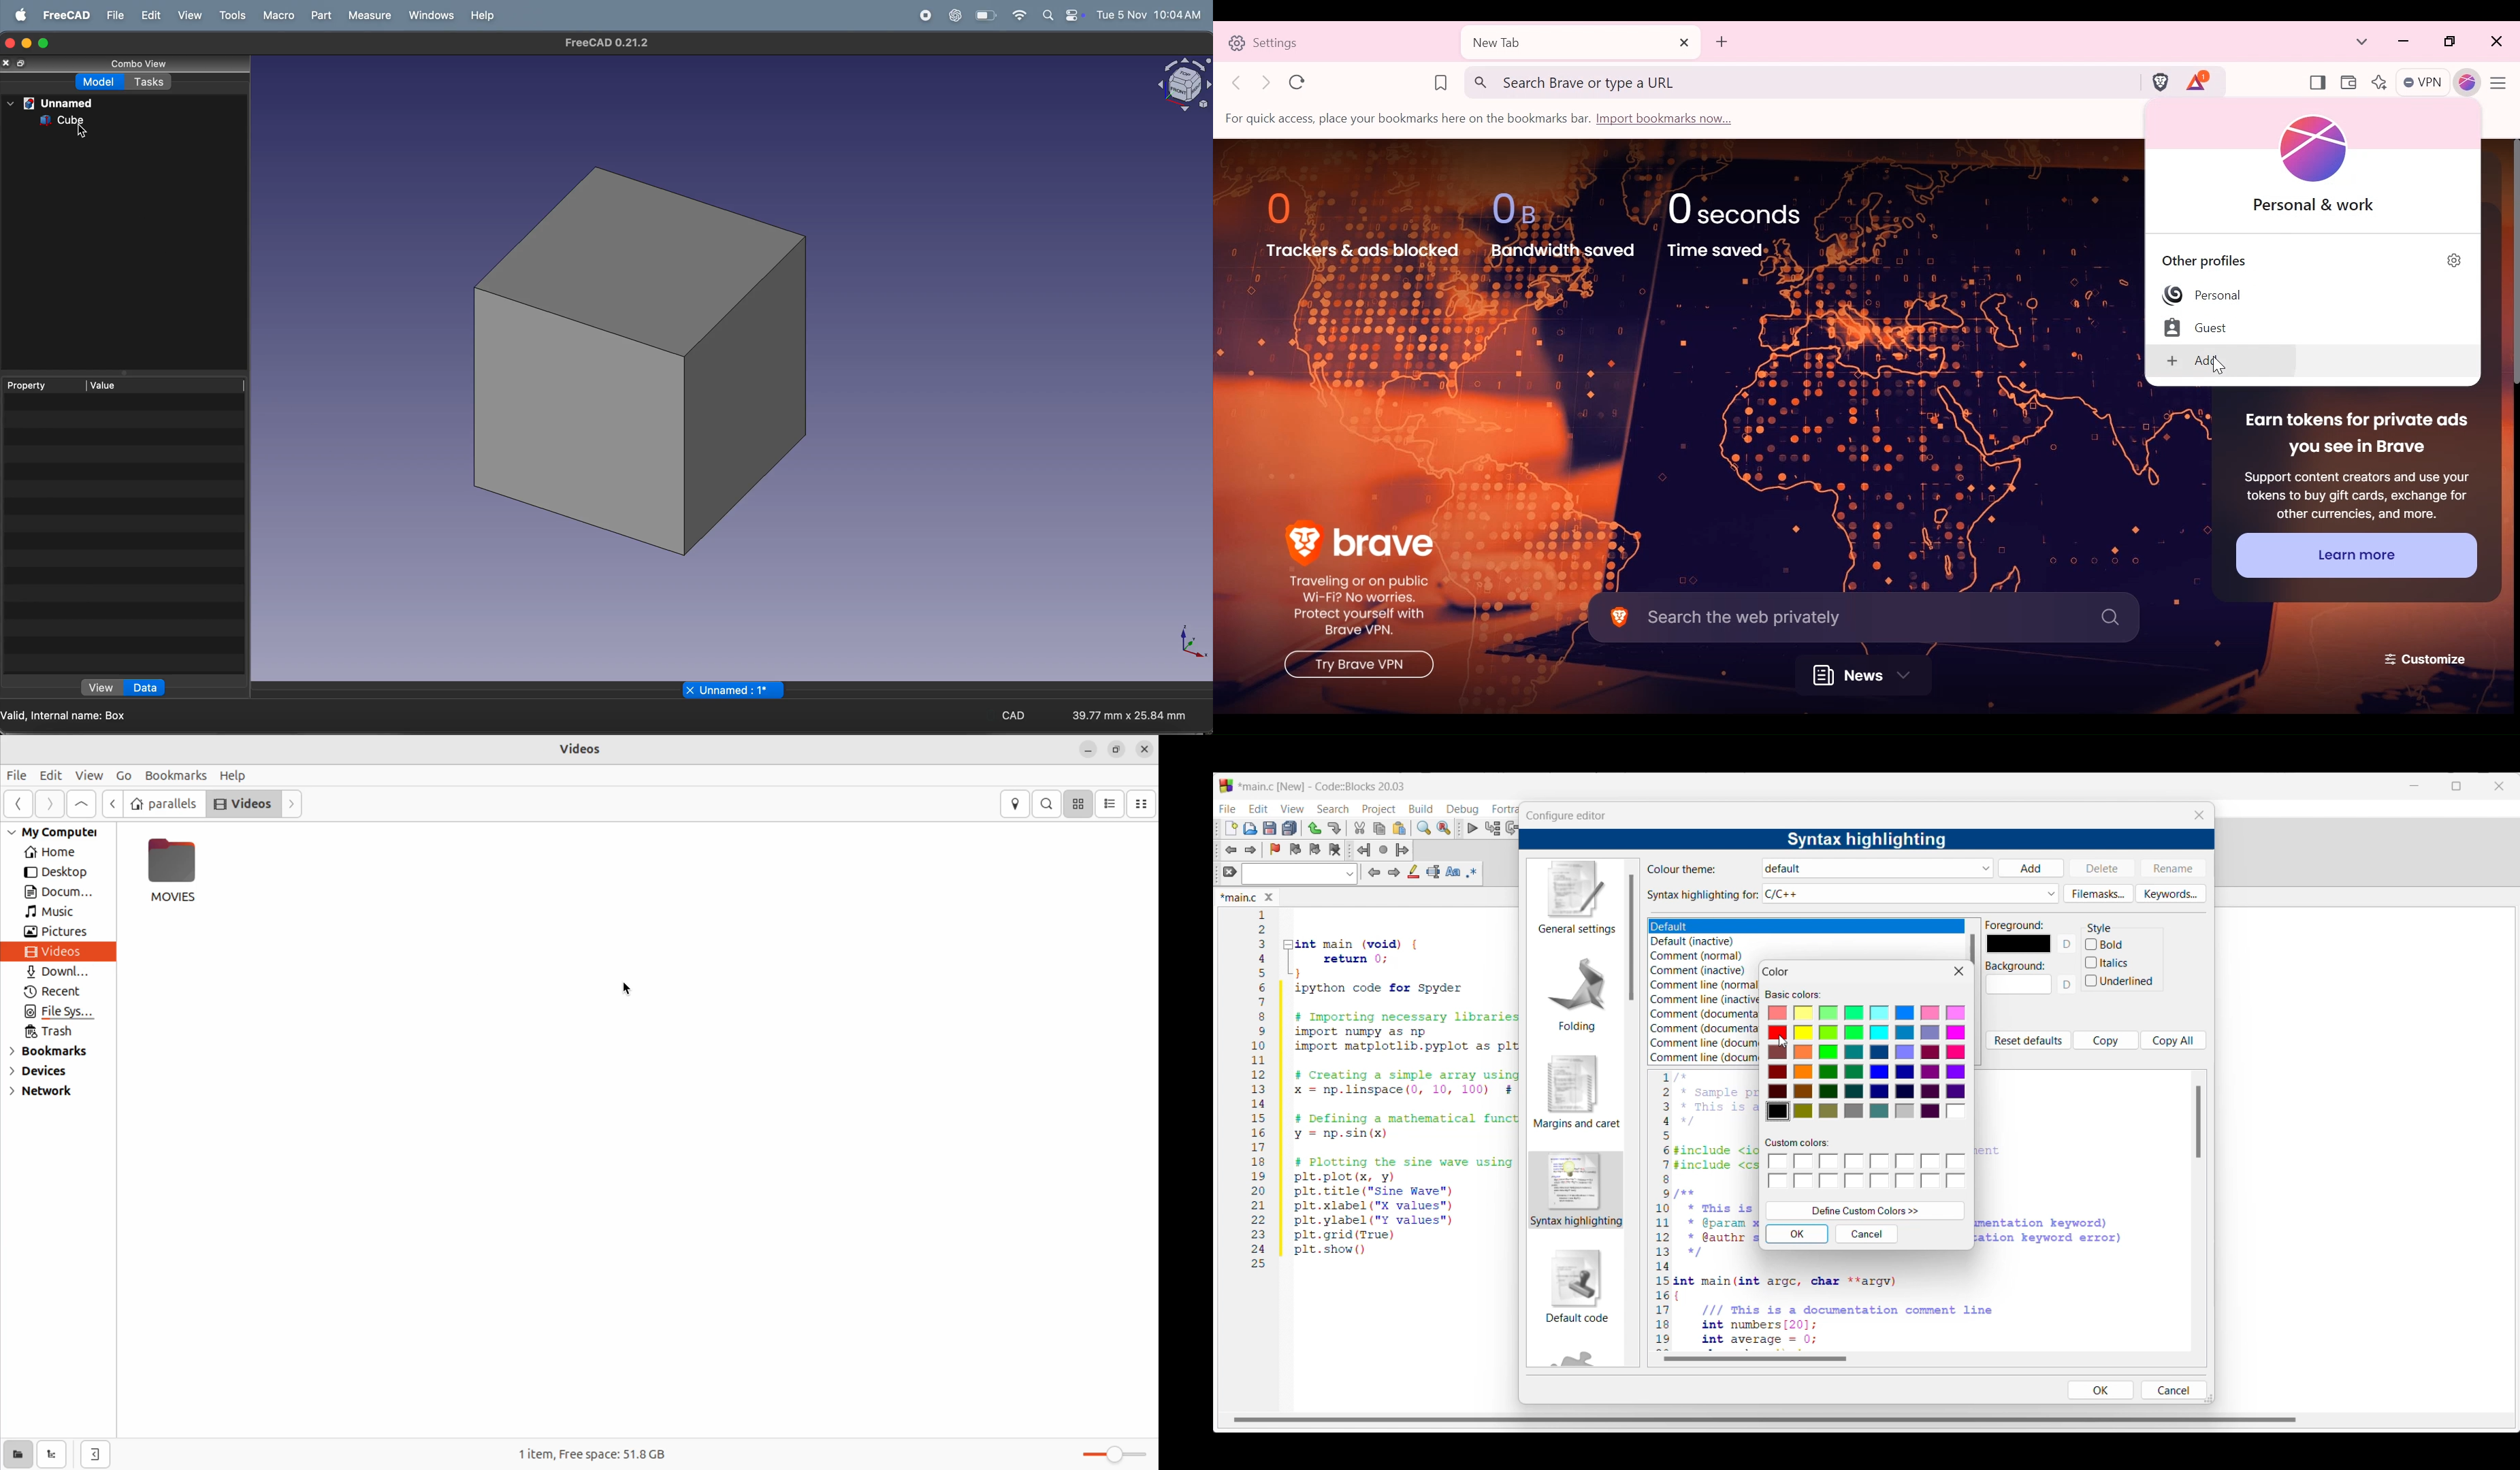  What do you see at coordinates (147, 687) in the screenshot?
I see `data` at bounding box center [147, 687].